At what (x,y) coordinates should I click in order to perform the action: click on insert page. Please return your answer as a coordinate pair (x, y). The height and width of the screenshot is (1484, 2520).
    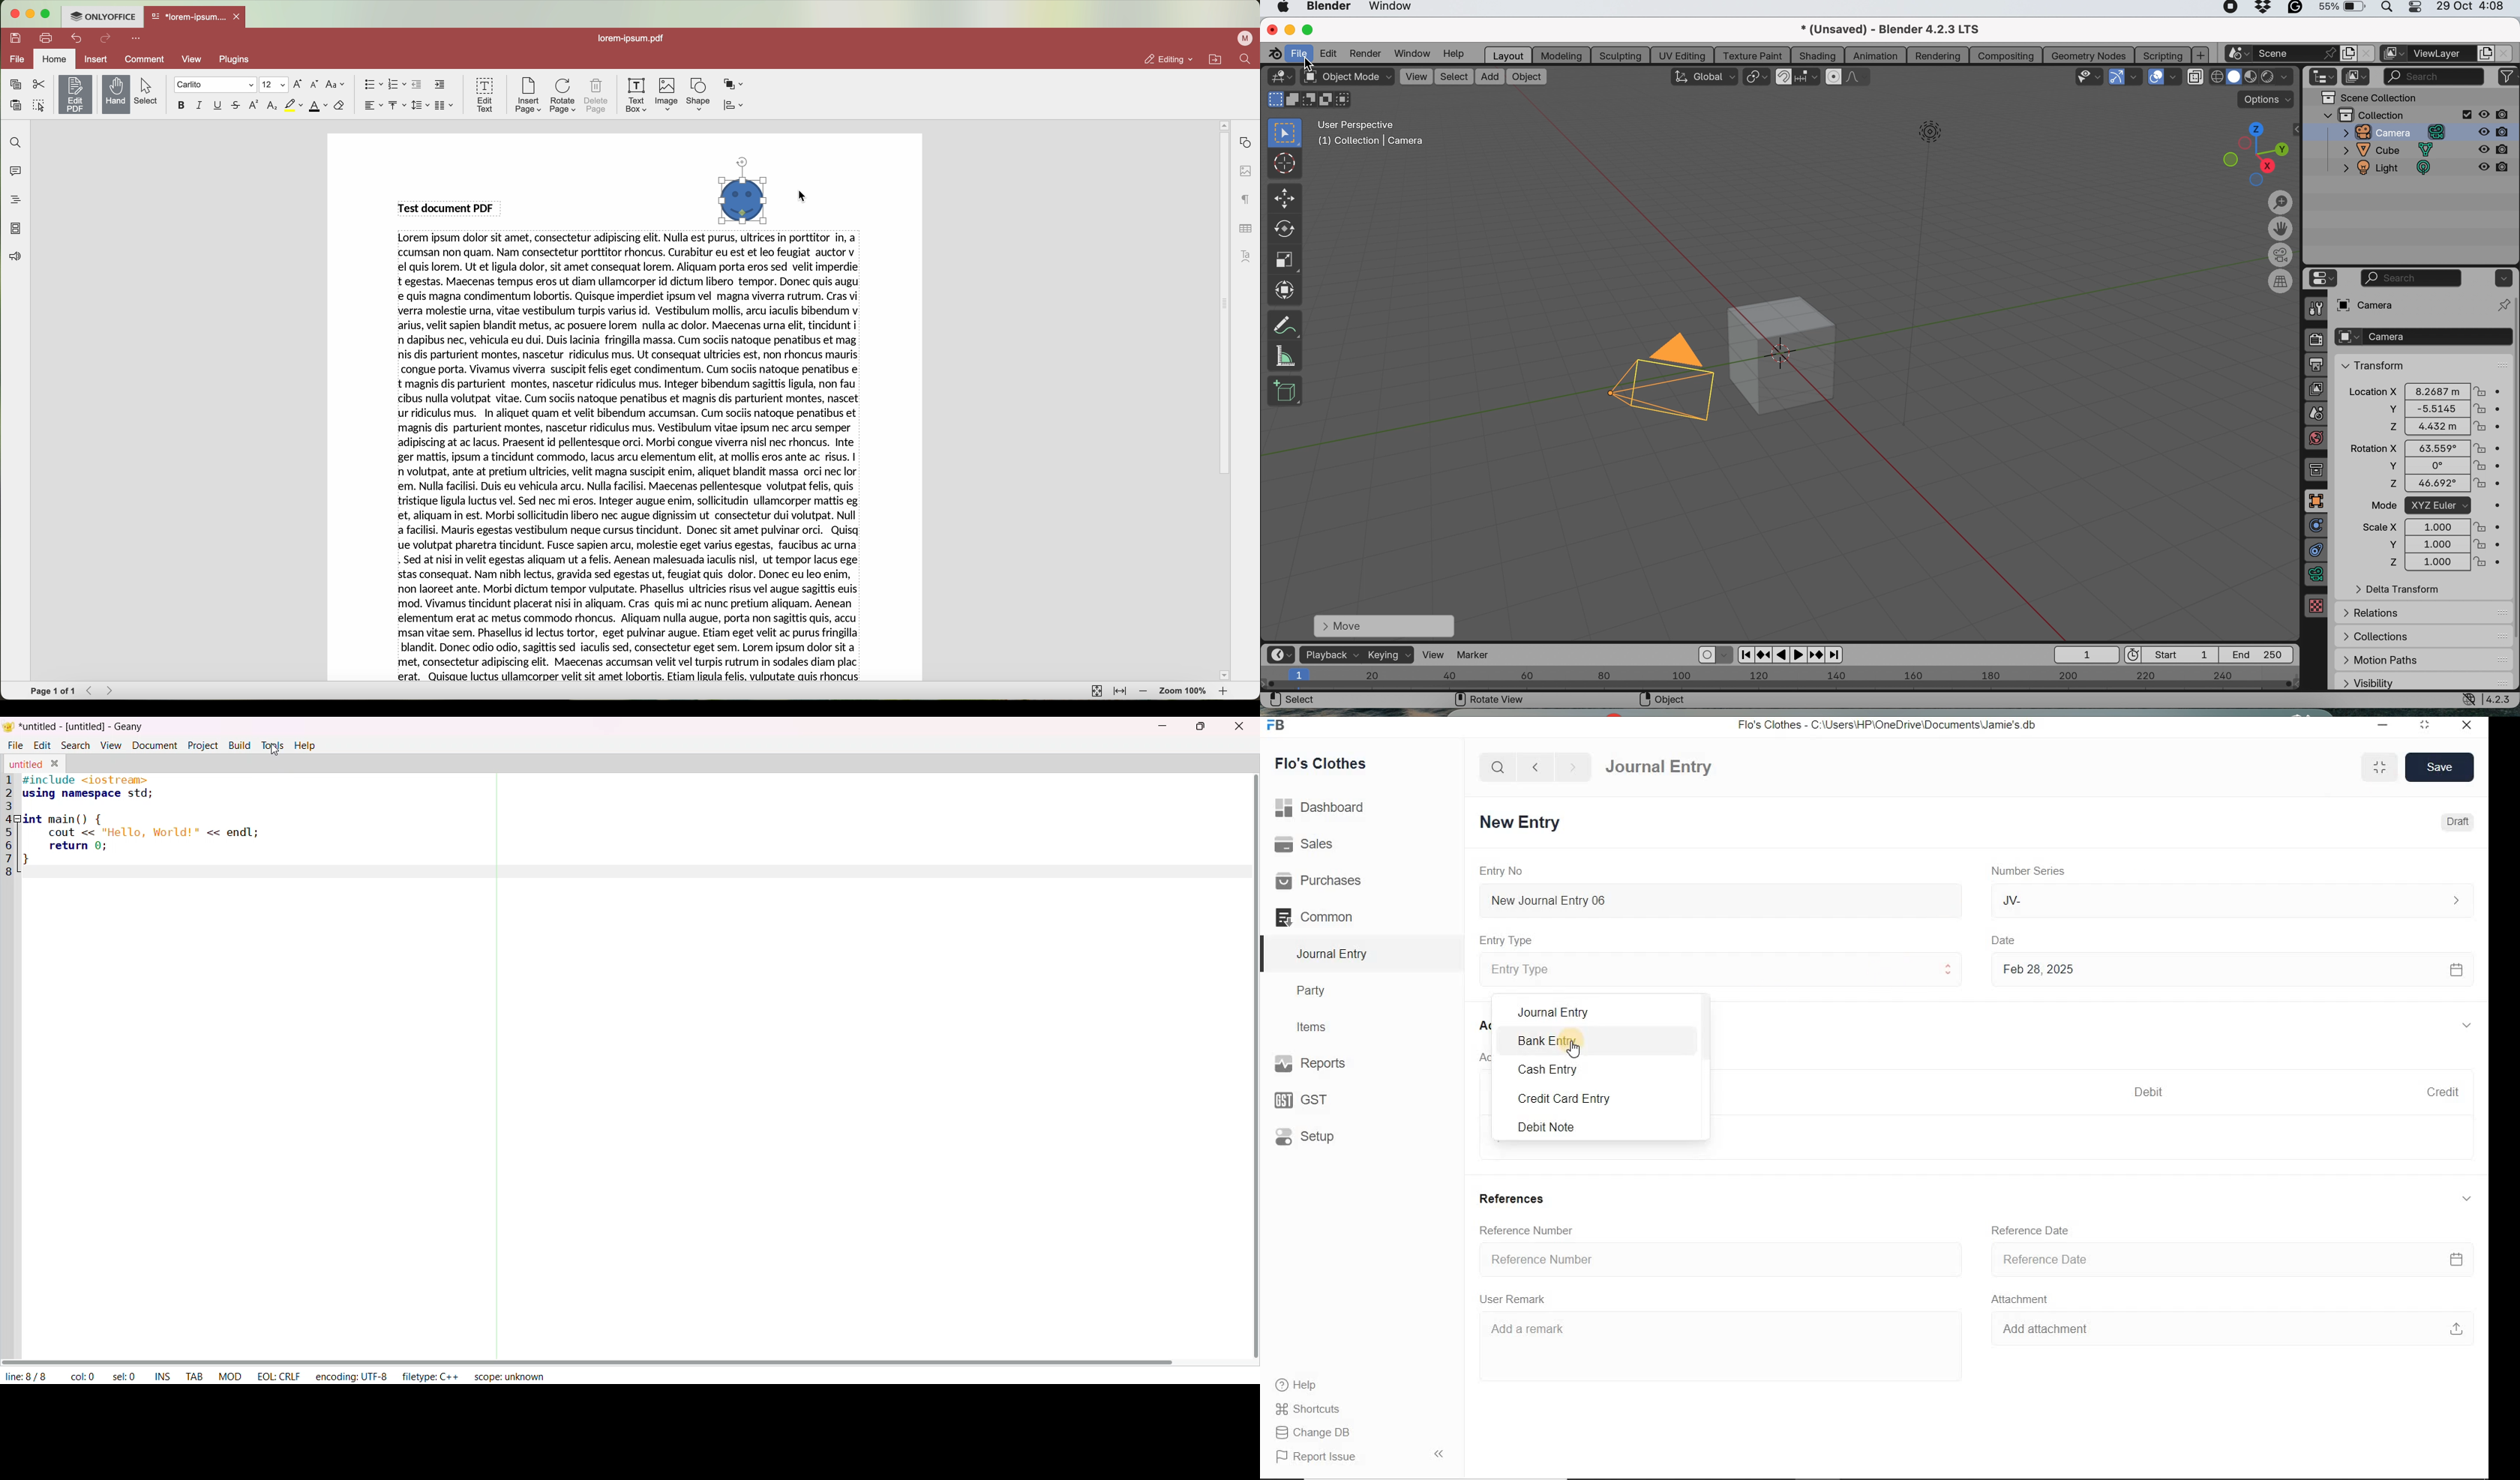
    Looking at the image, I should click on (526, 95).